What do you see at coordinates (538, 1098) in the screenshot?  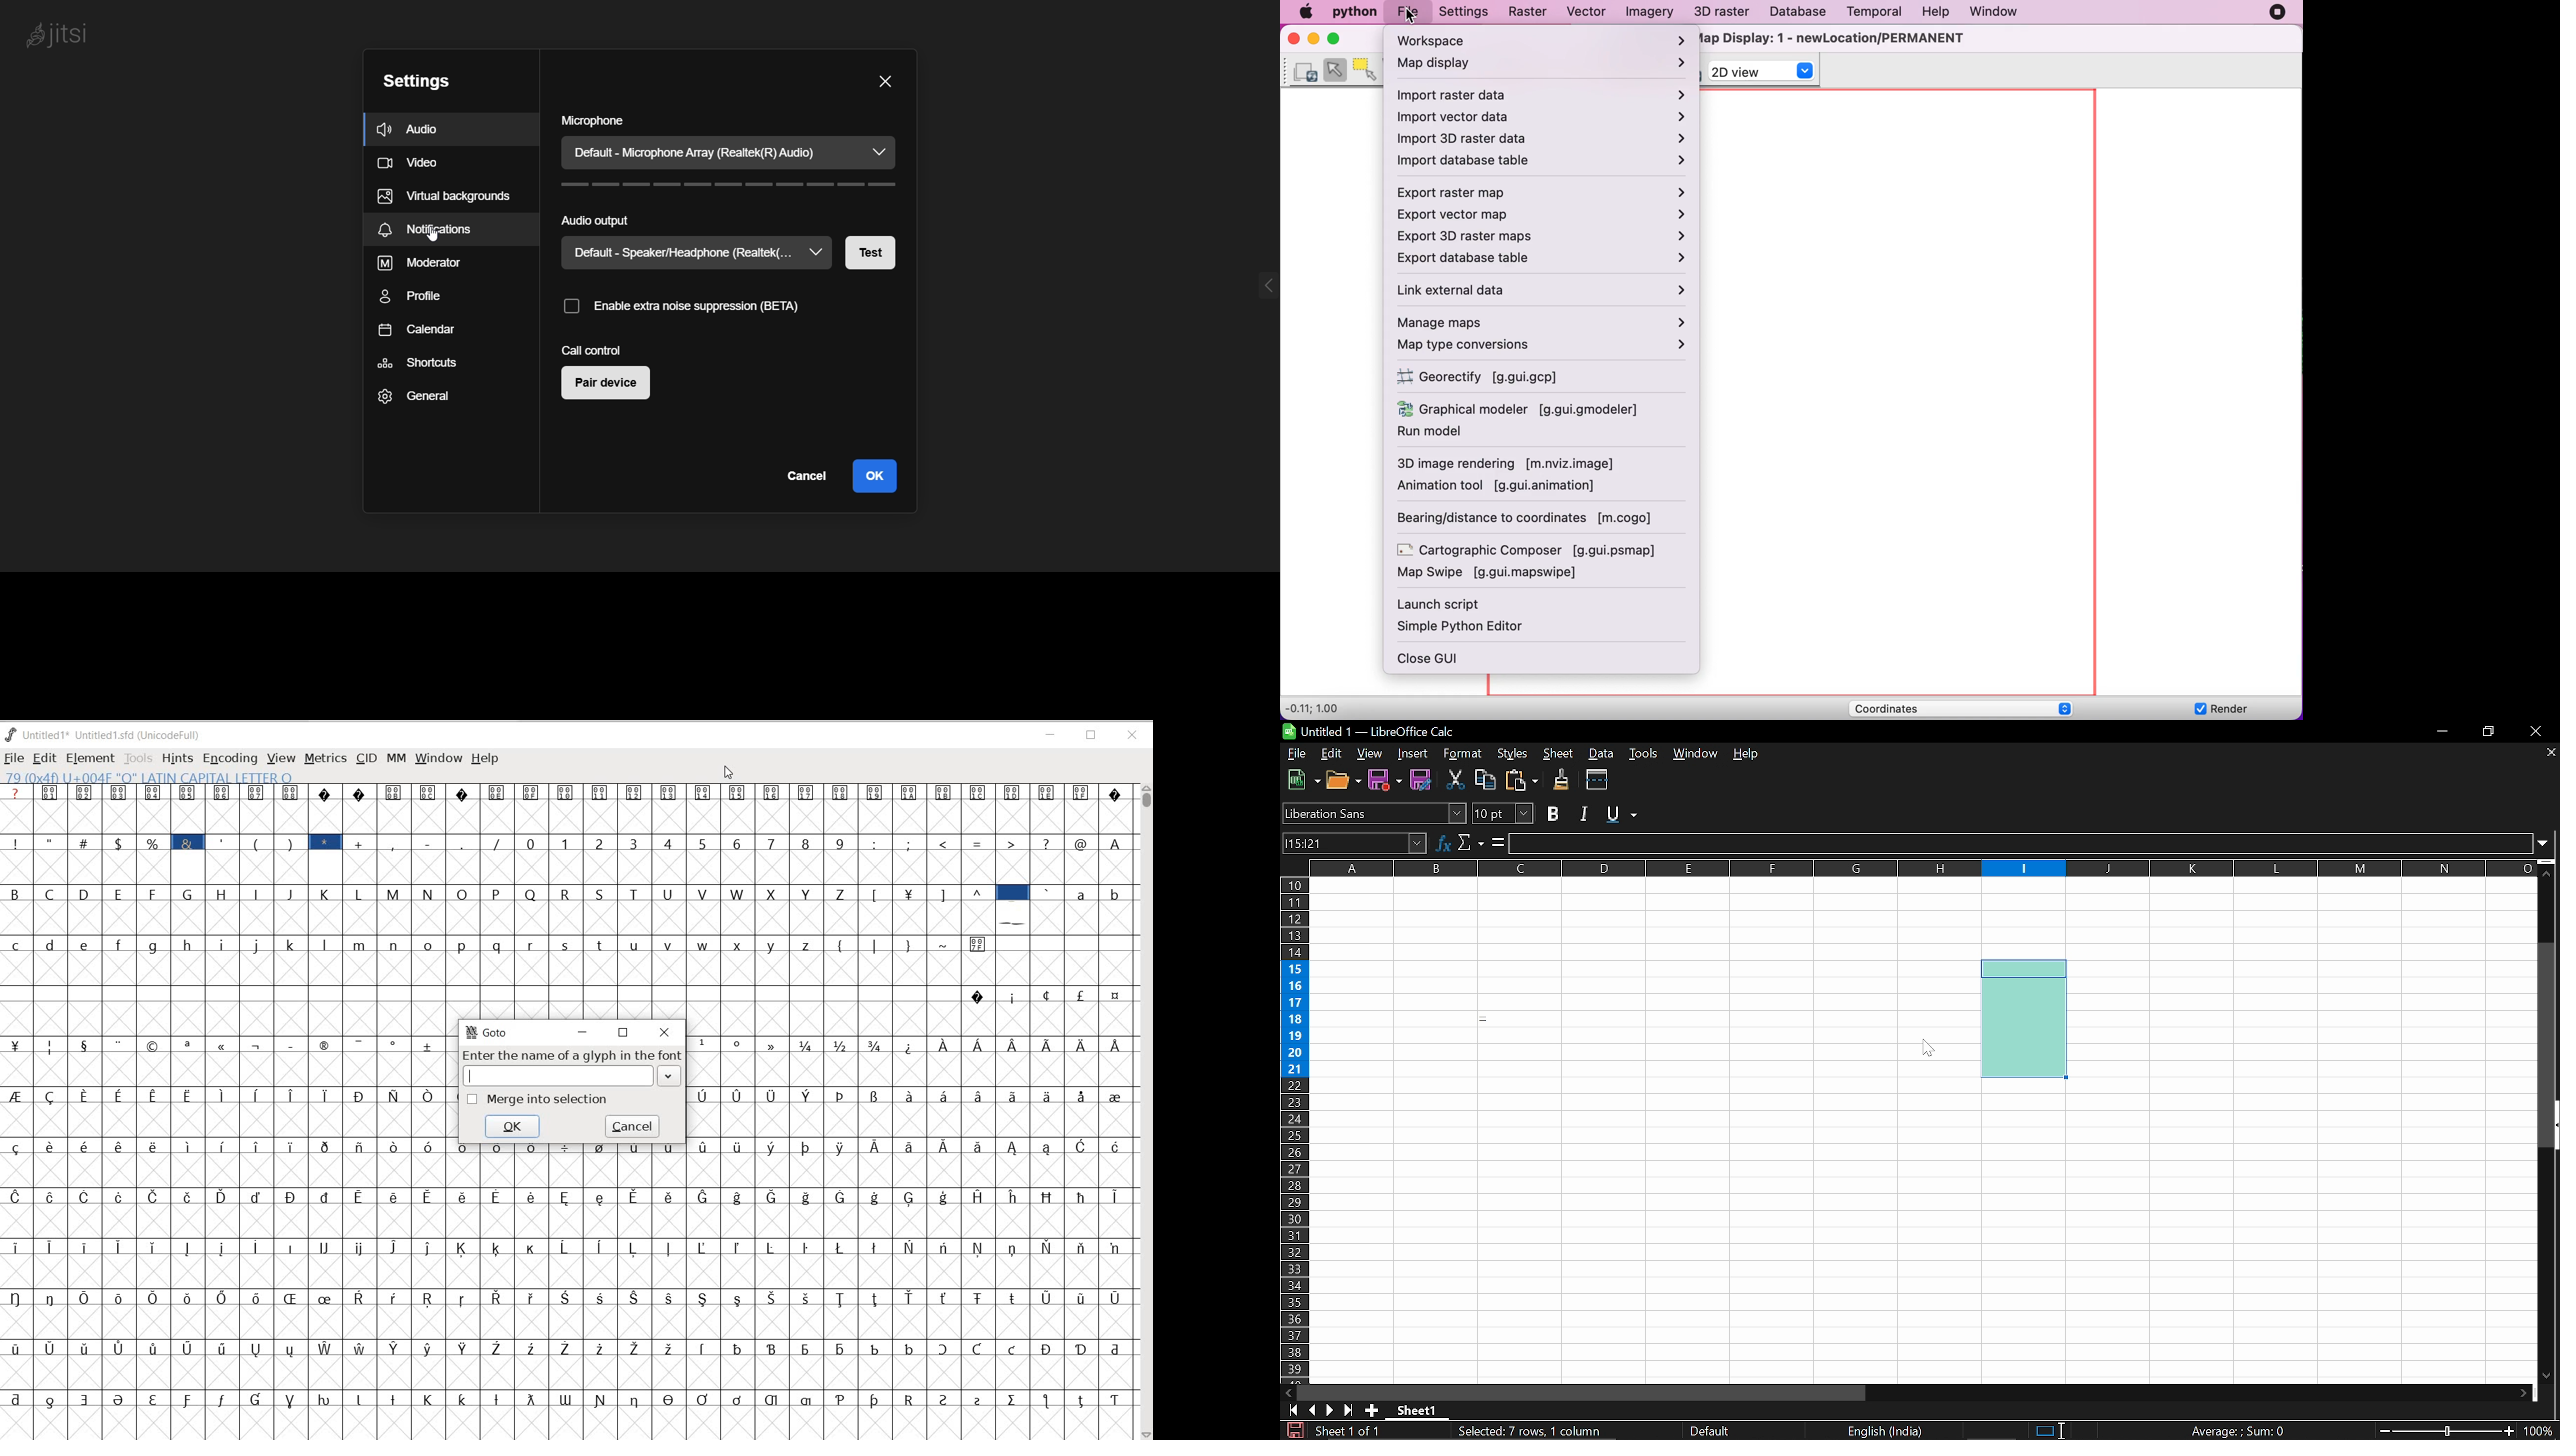 I see `merge into selection` at bounding box center [538, 1098].